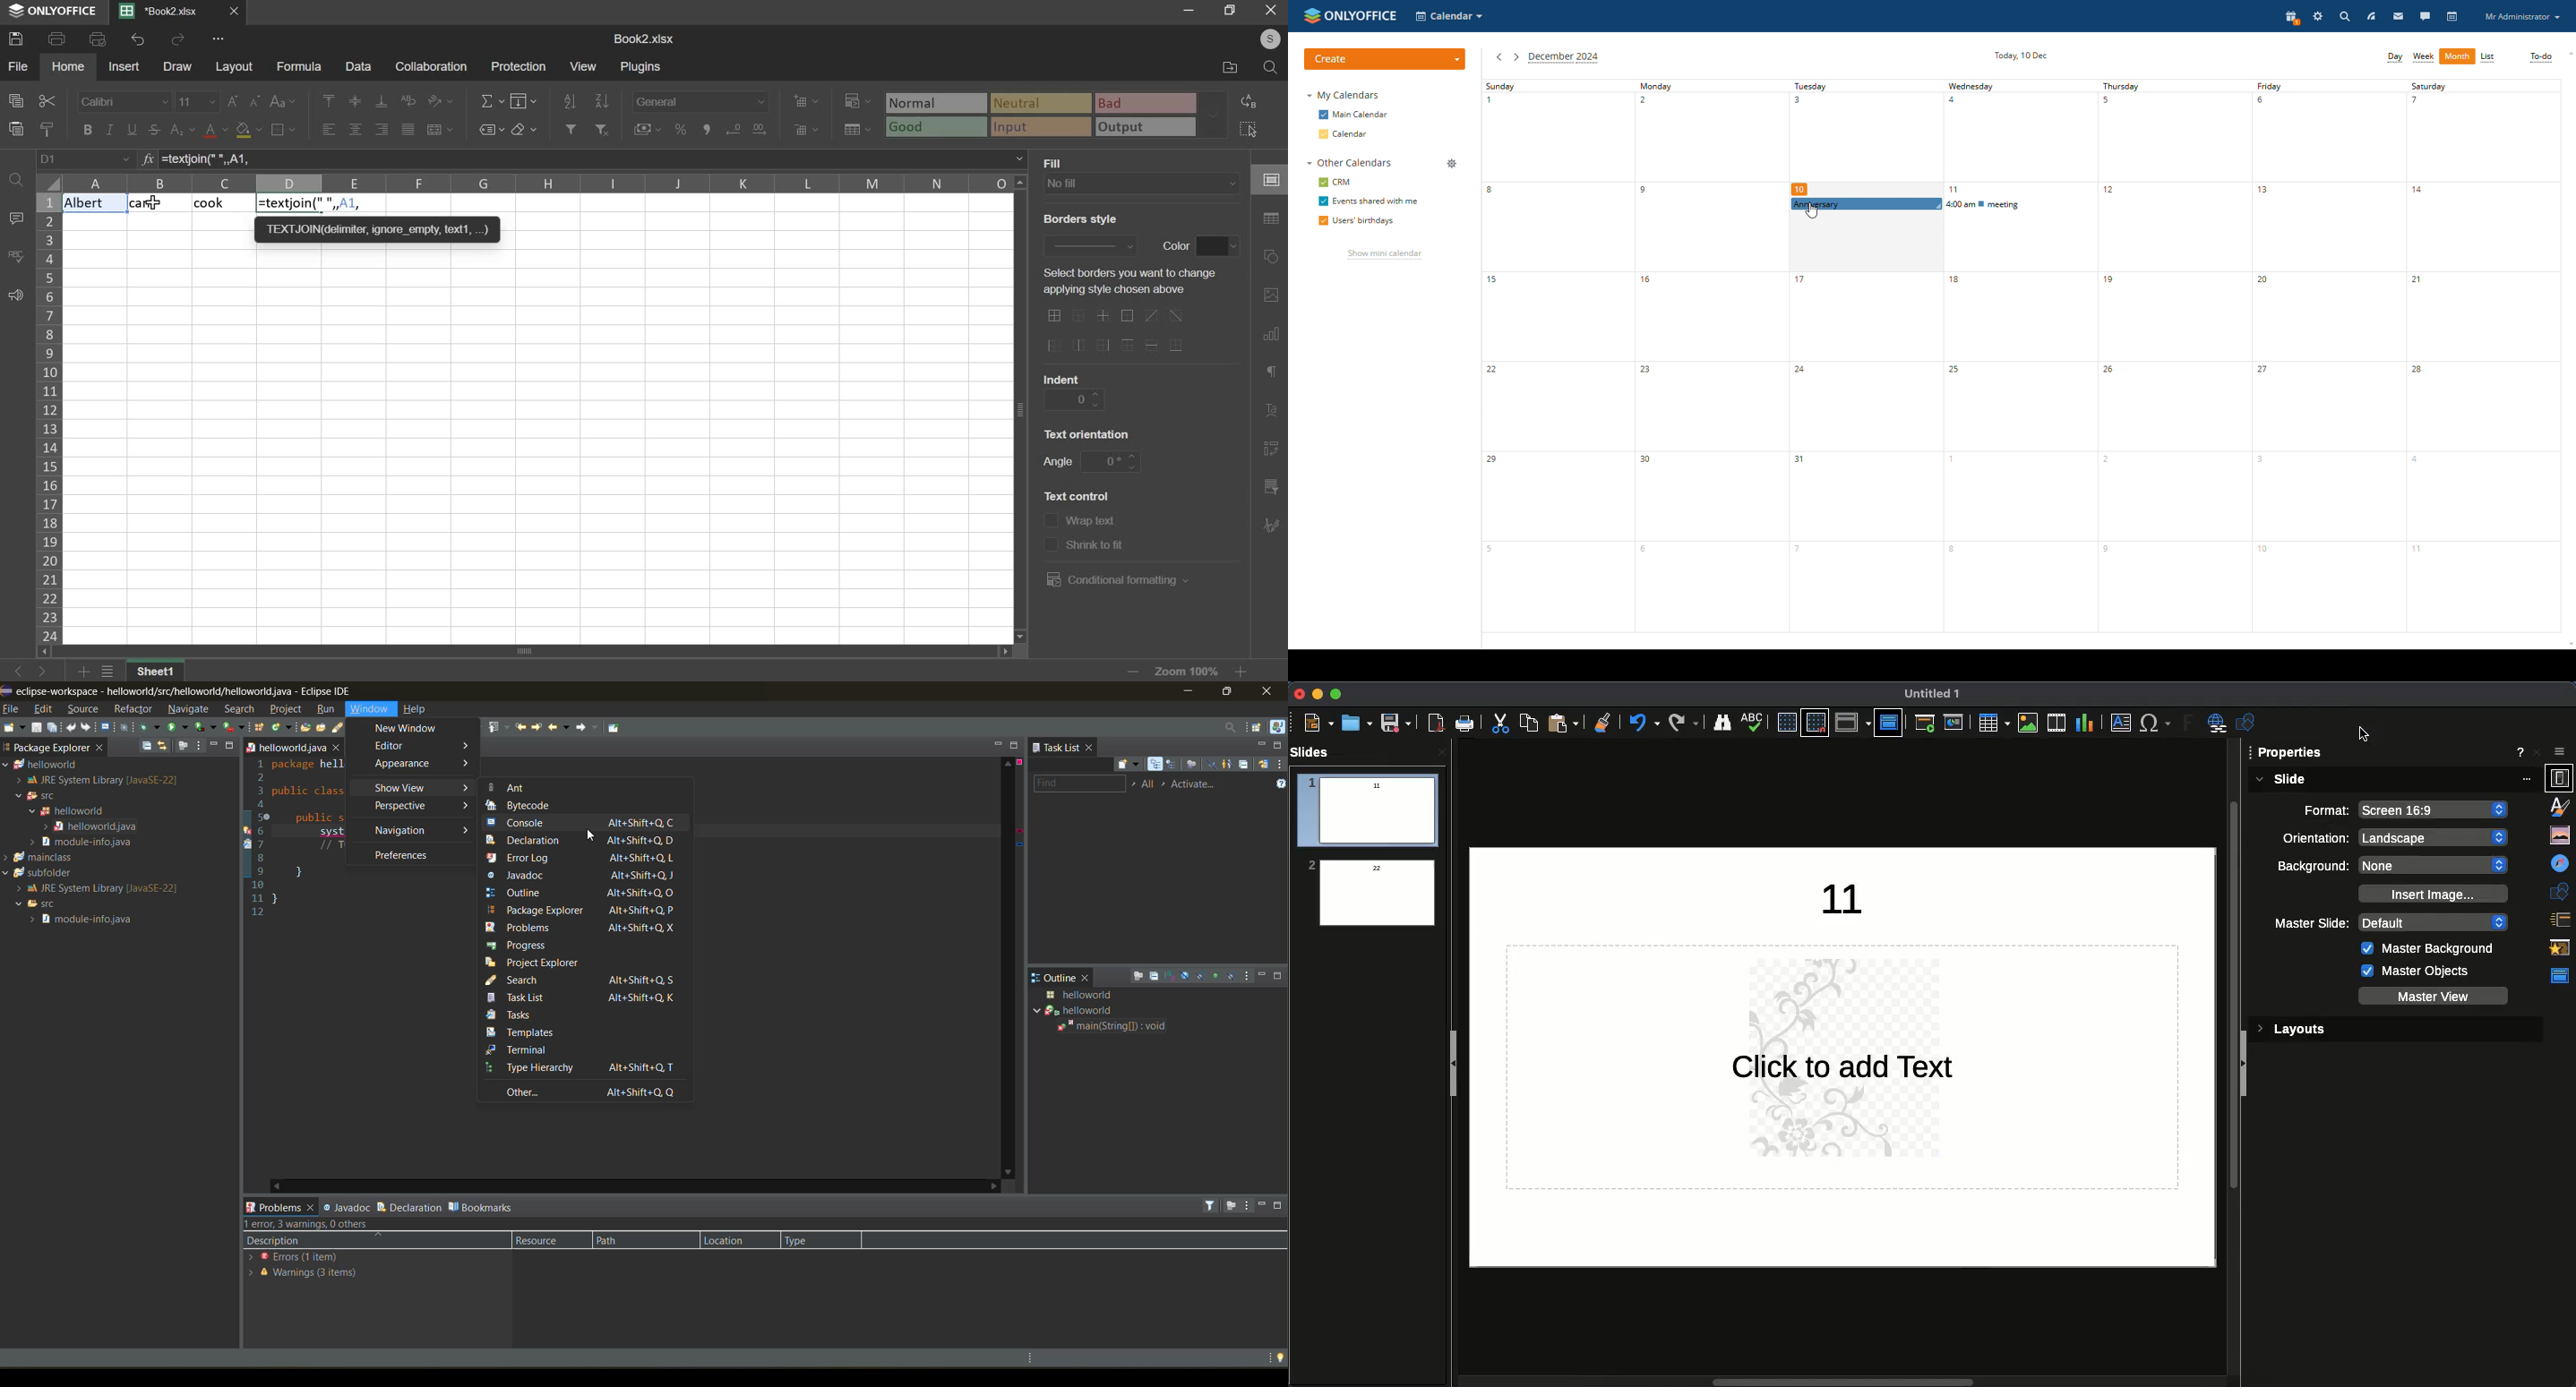  I want to click on slide 1, so click(1367, 811).